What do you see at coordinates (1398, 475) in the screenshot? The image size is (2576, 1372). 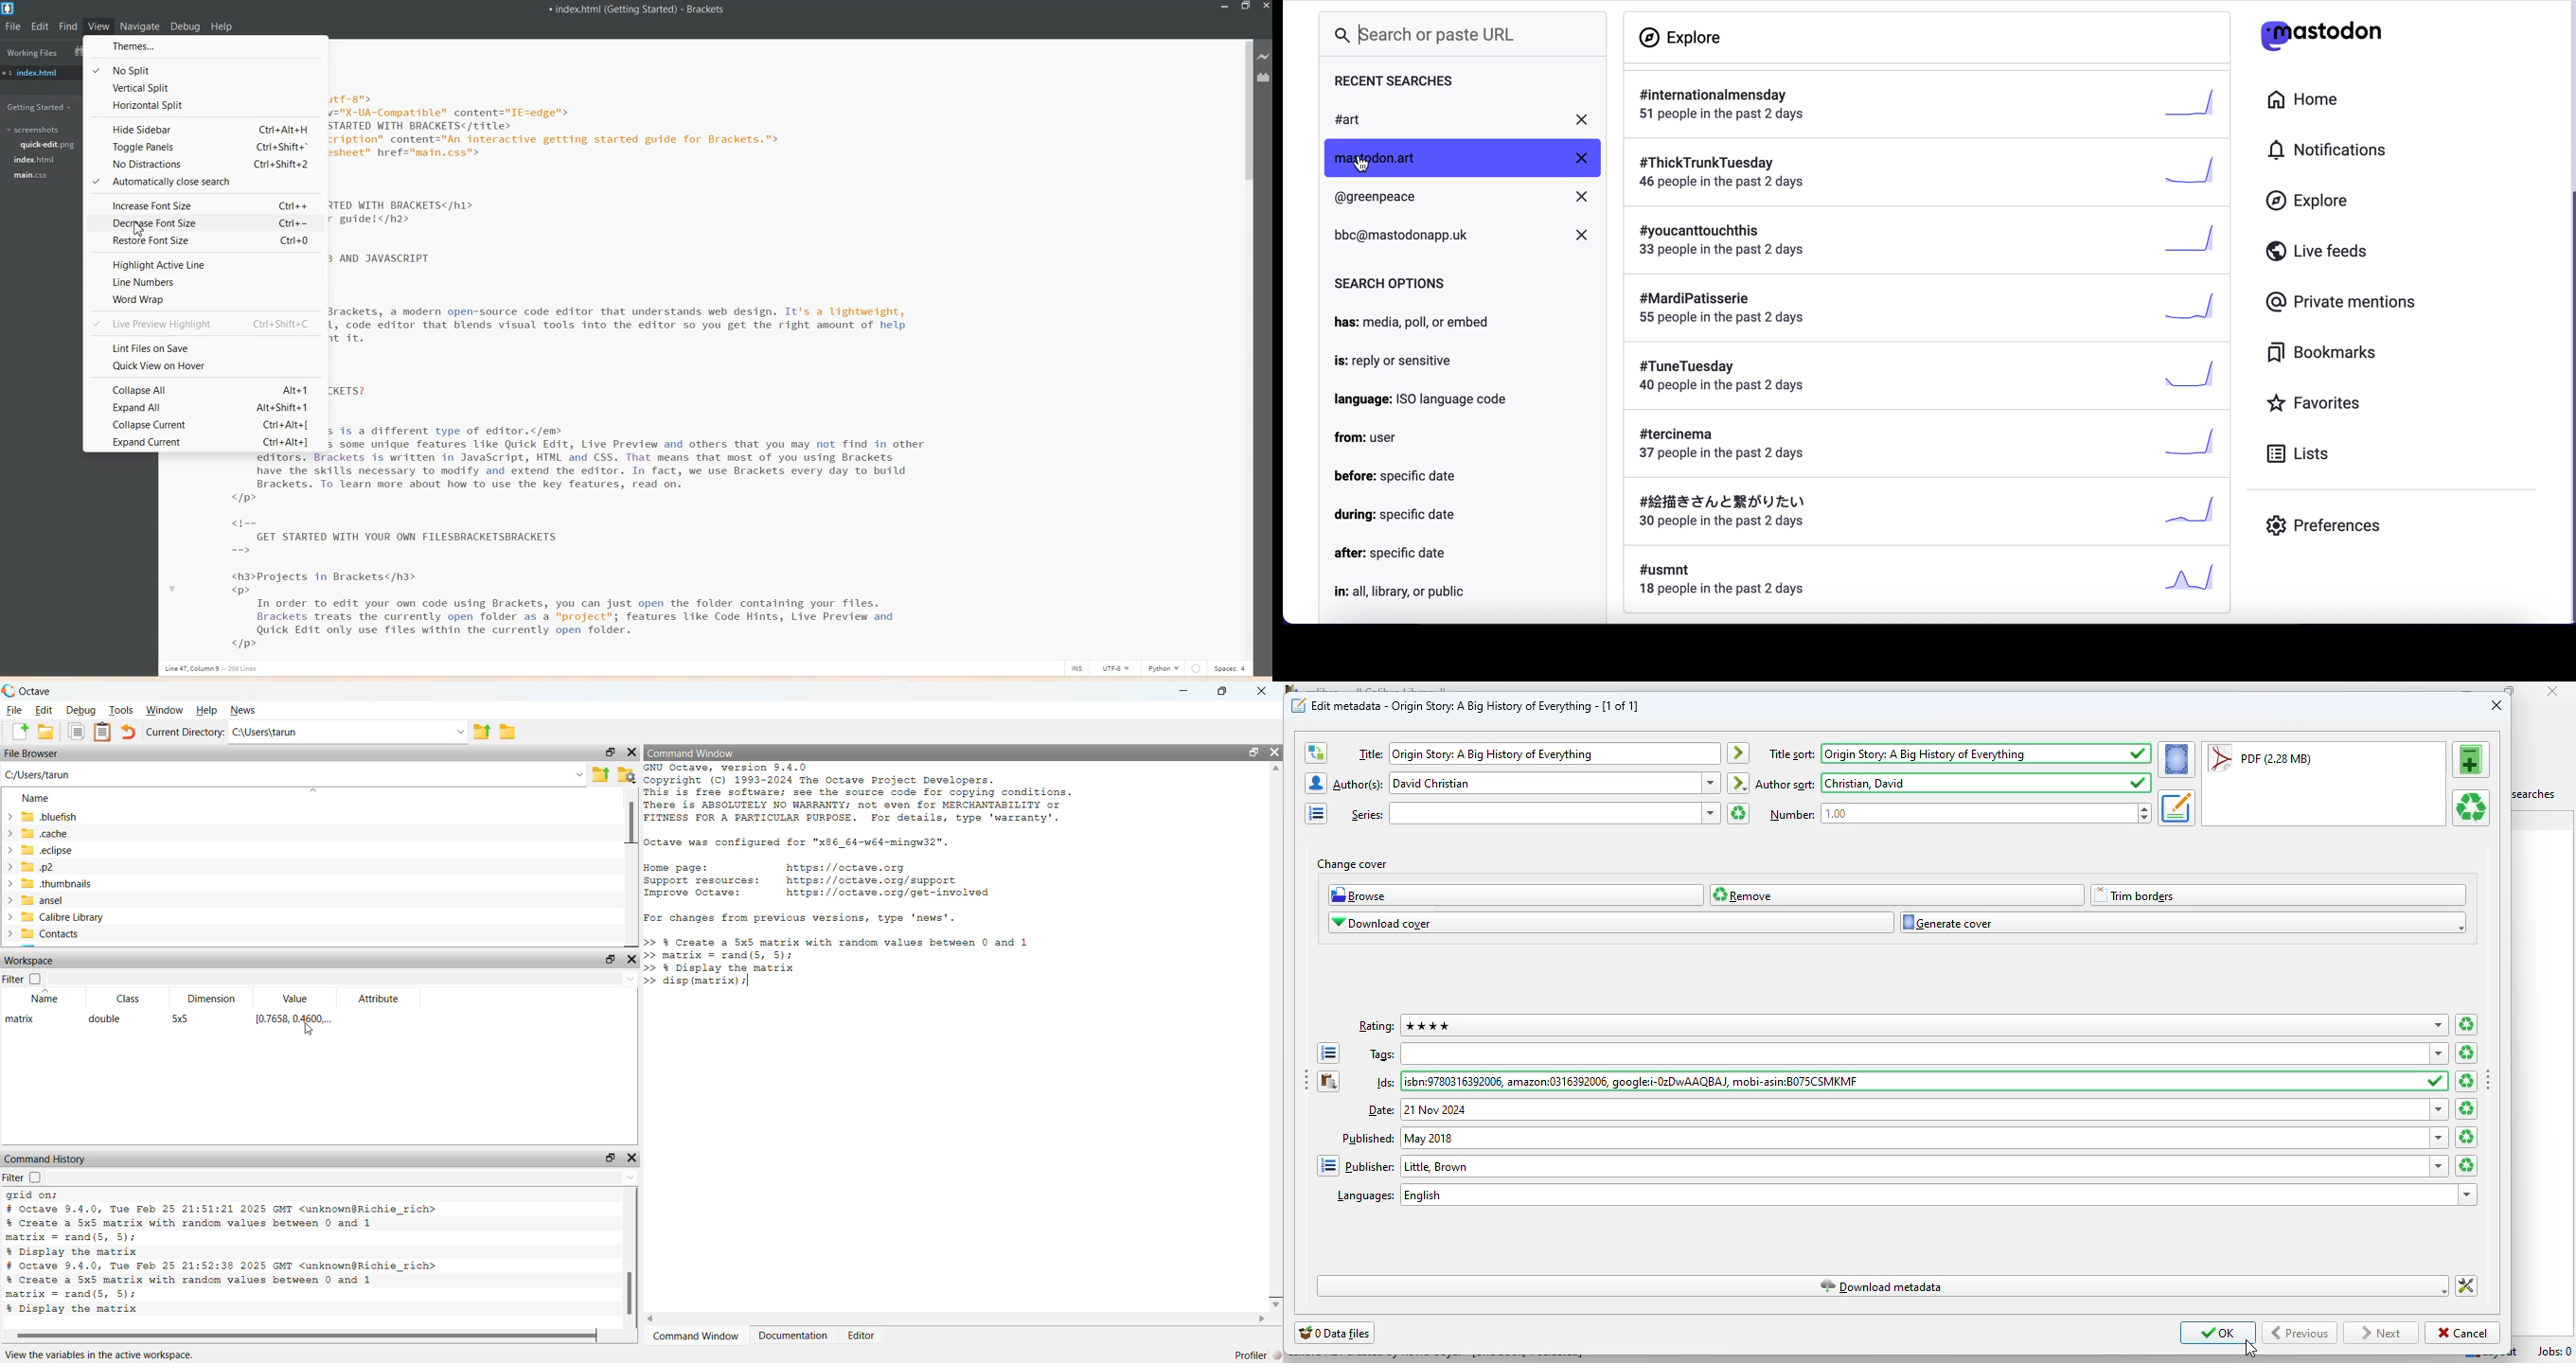 I see `before: specific dat` at bounding box center [1398, 475].